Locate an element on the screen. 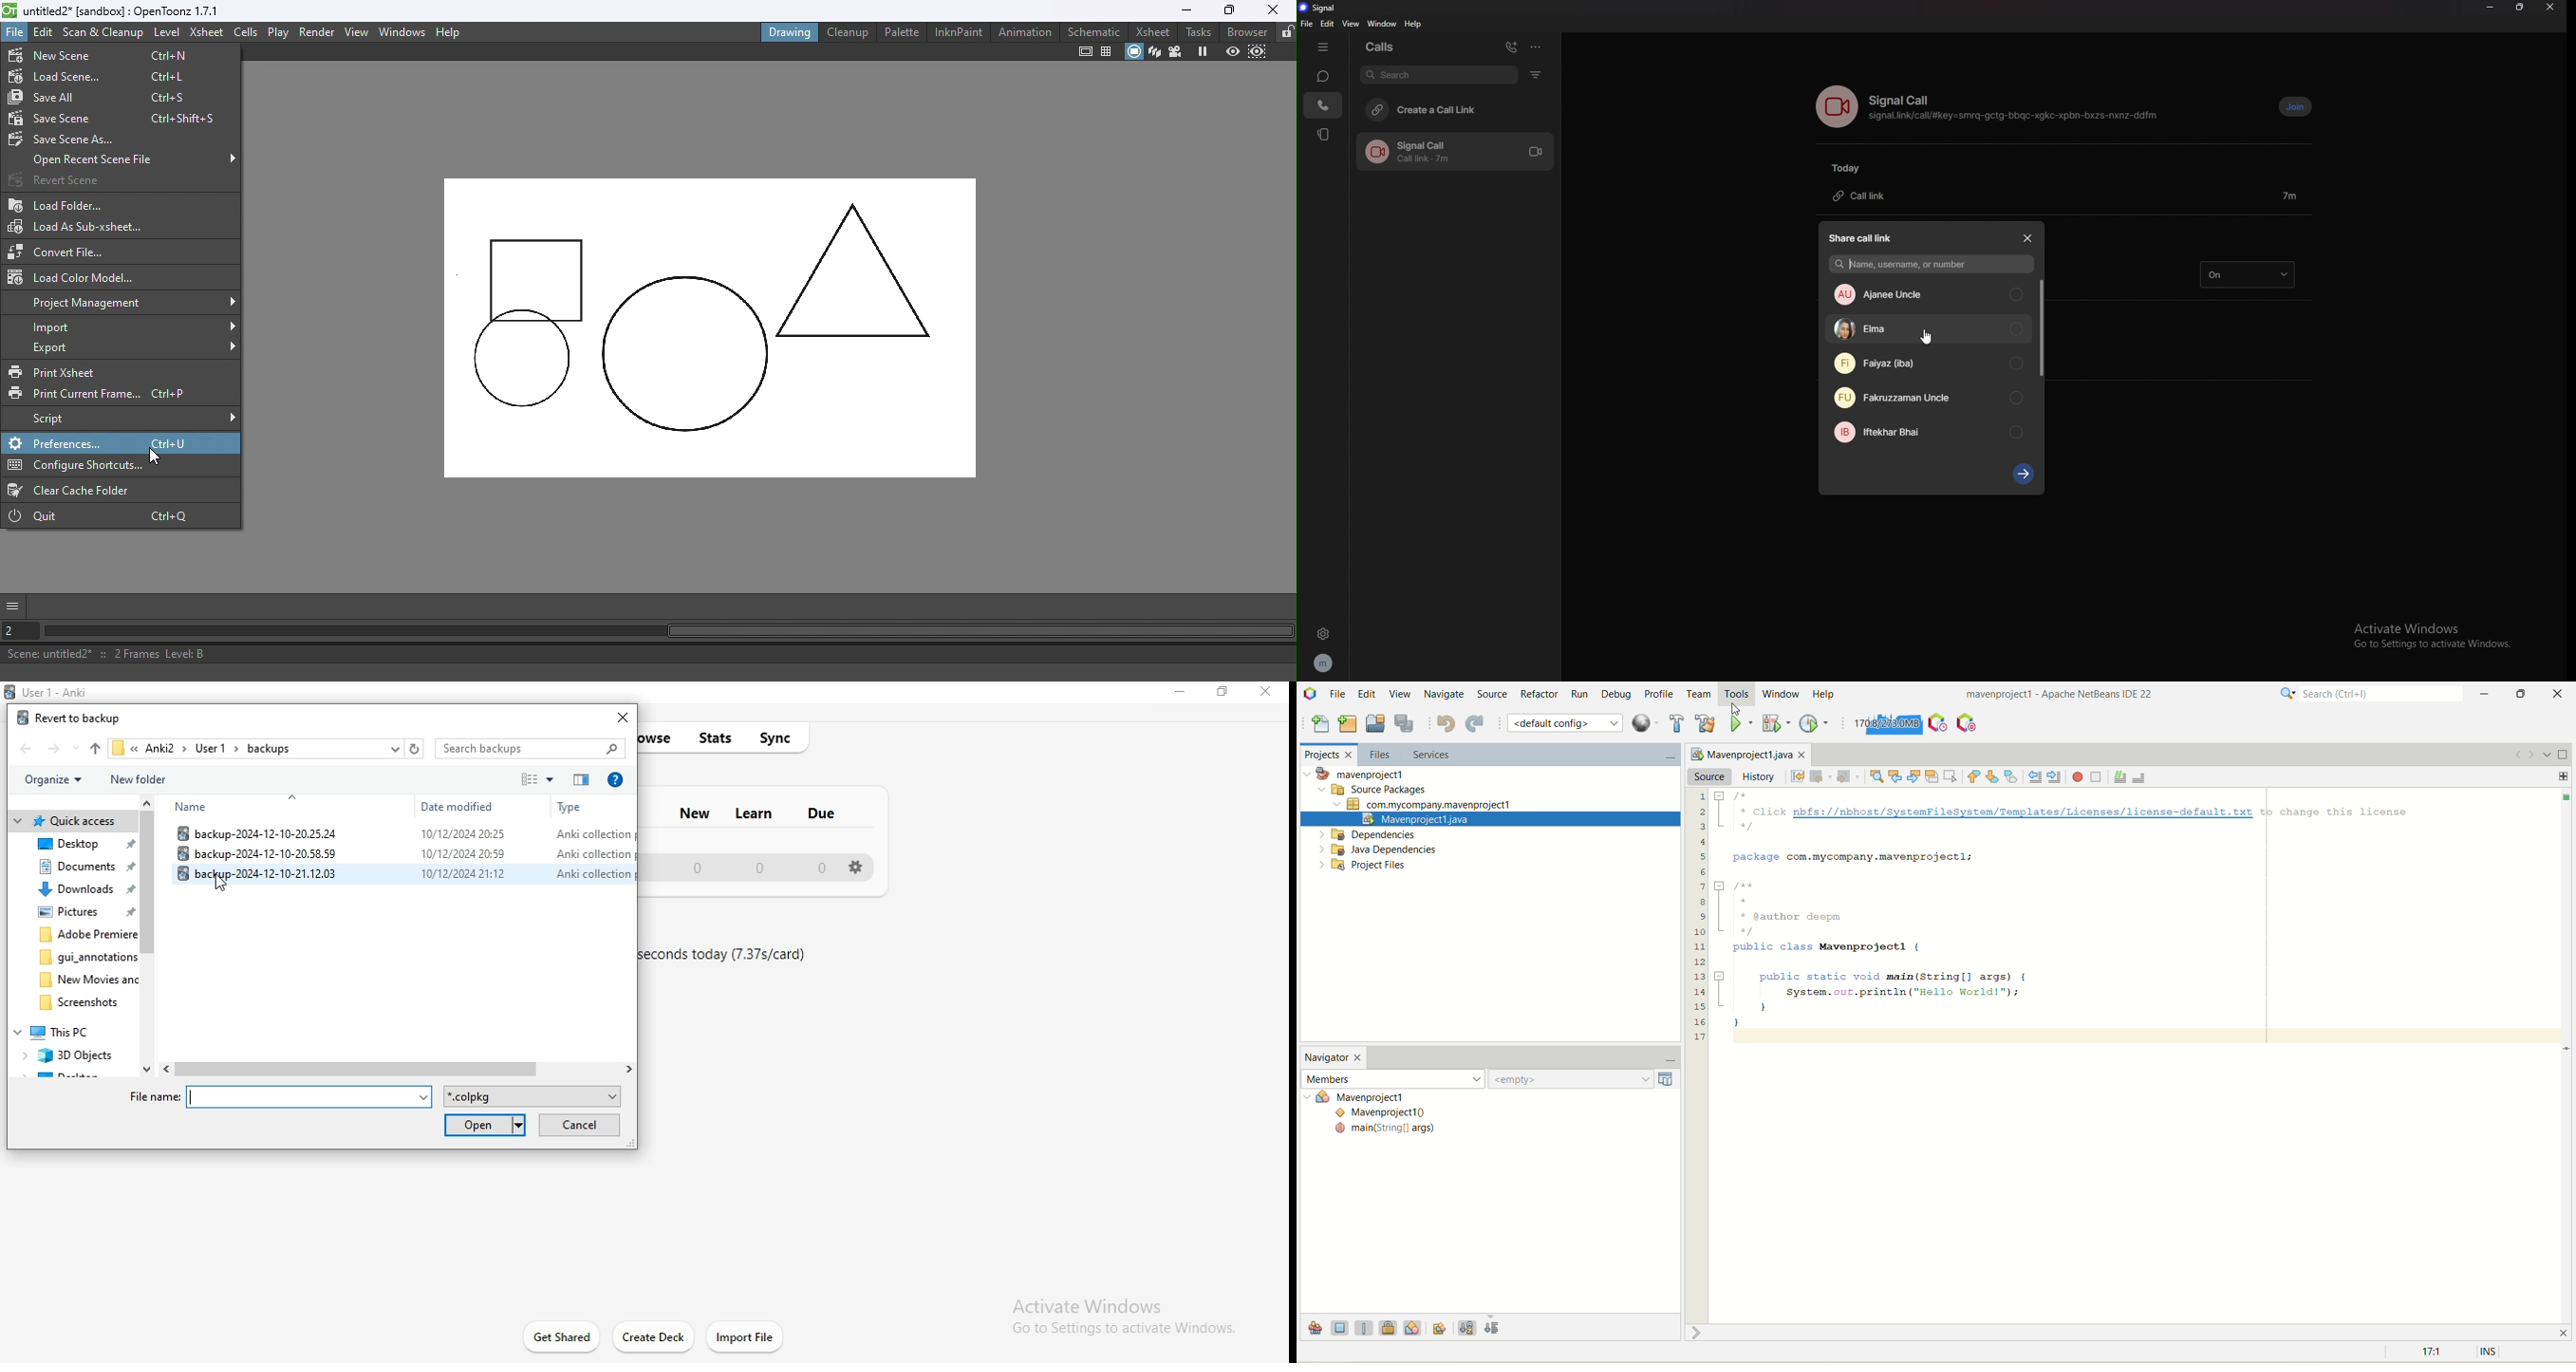 The height and width of the screenshot is (1372, 2576). due is located at coordinates (822, 816).